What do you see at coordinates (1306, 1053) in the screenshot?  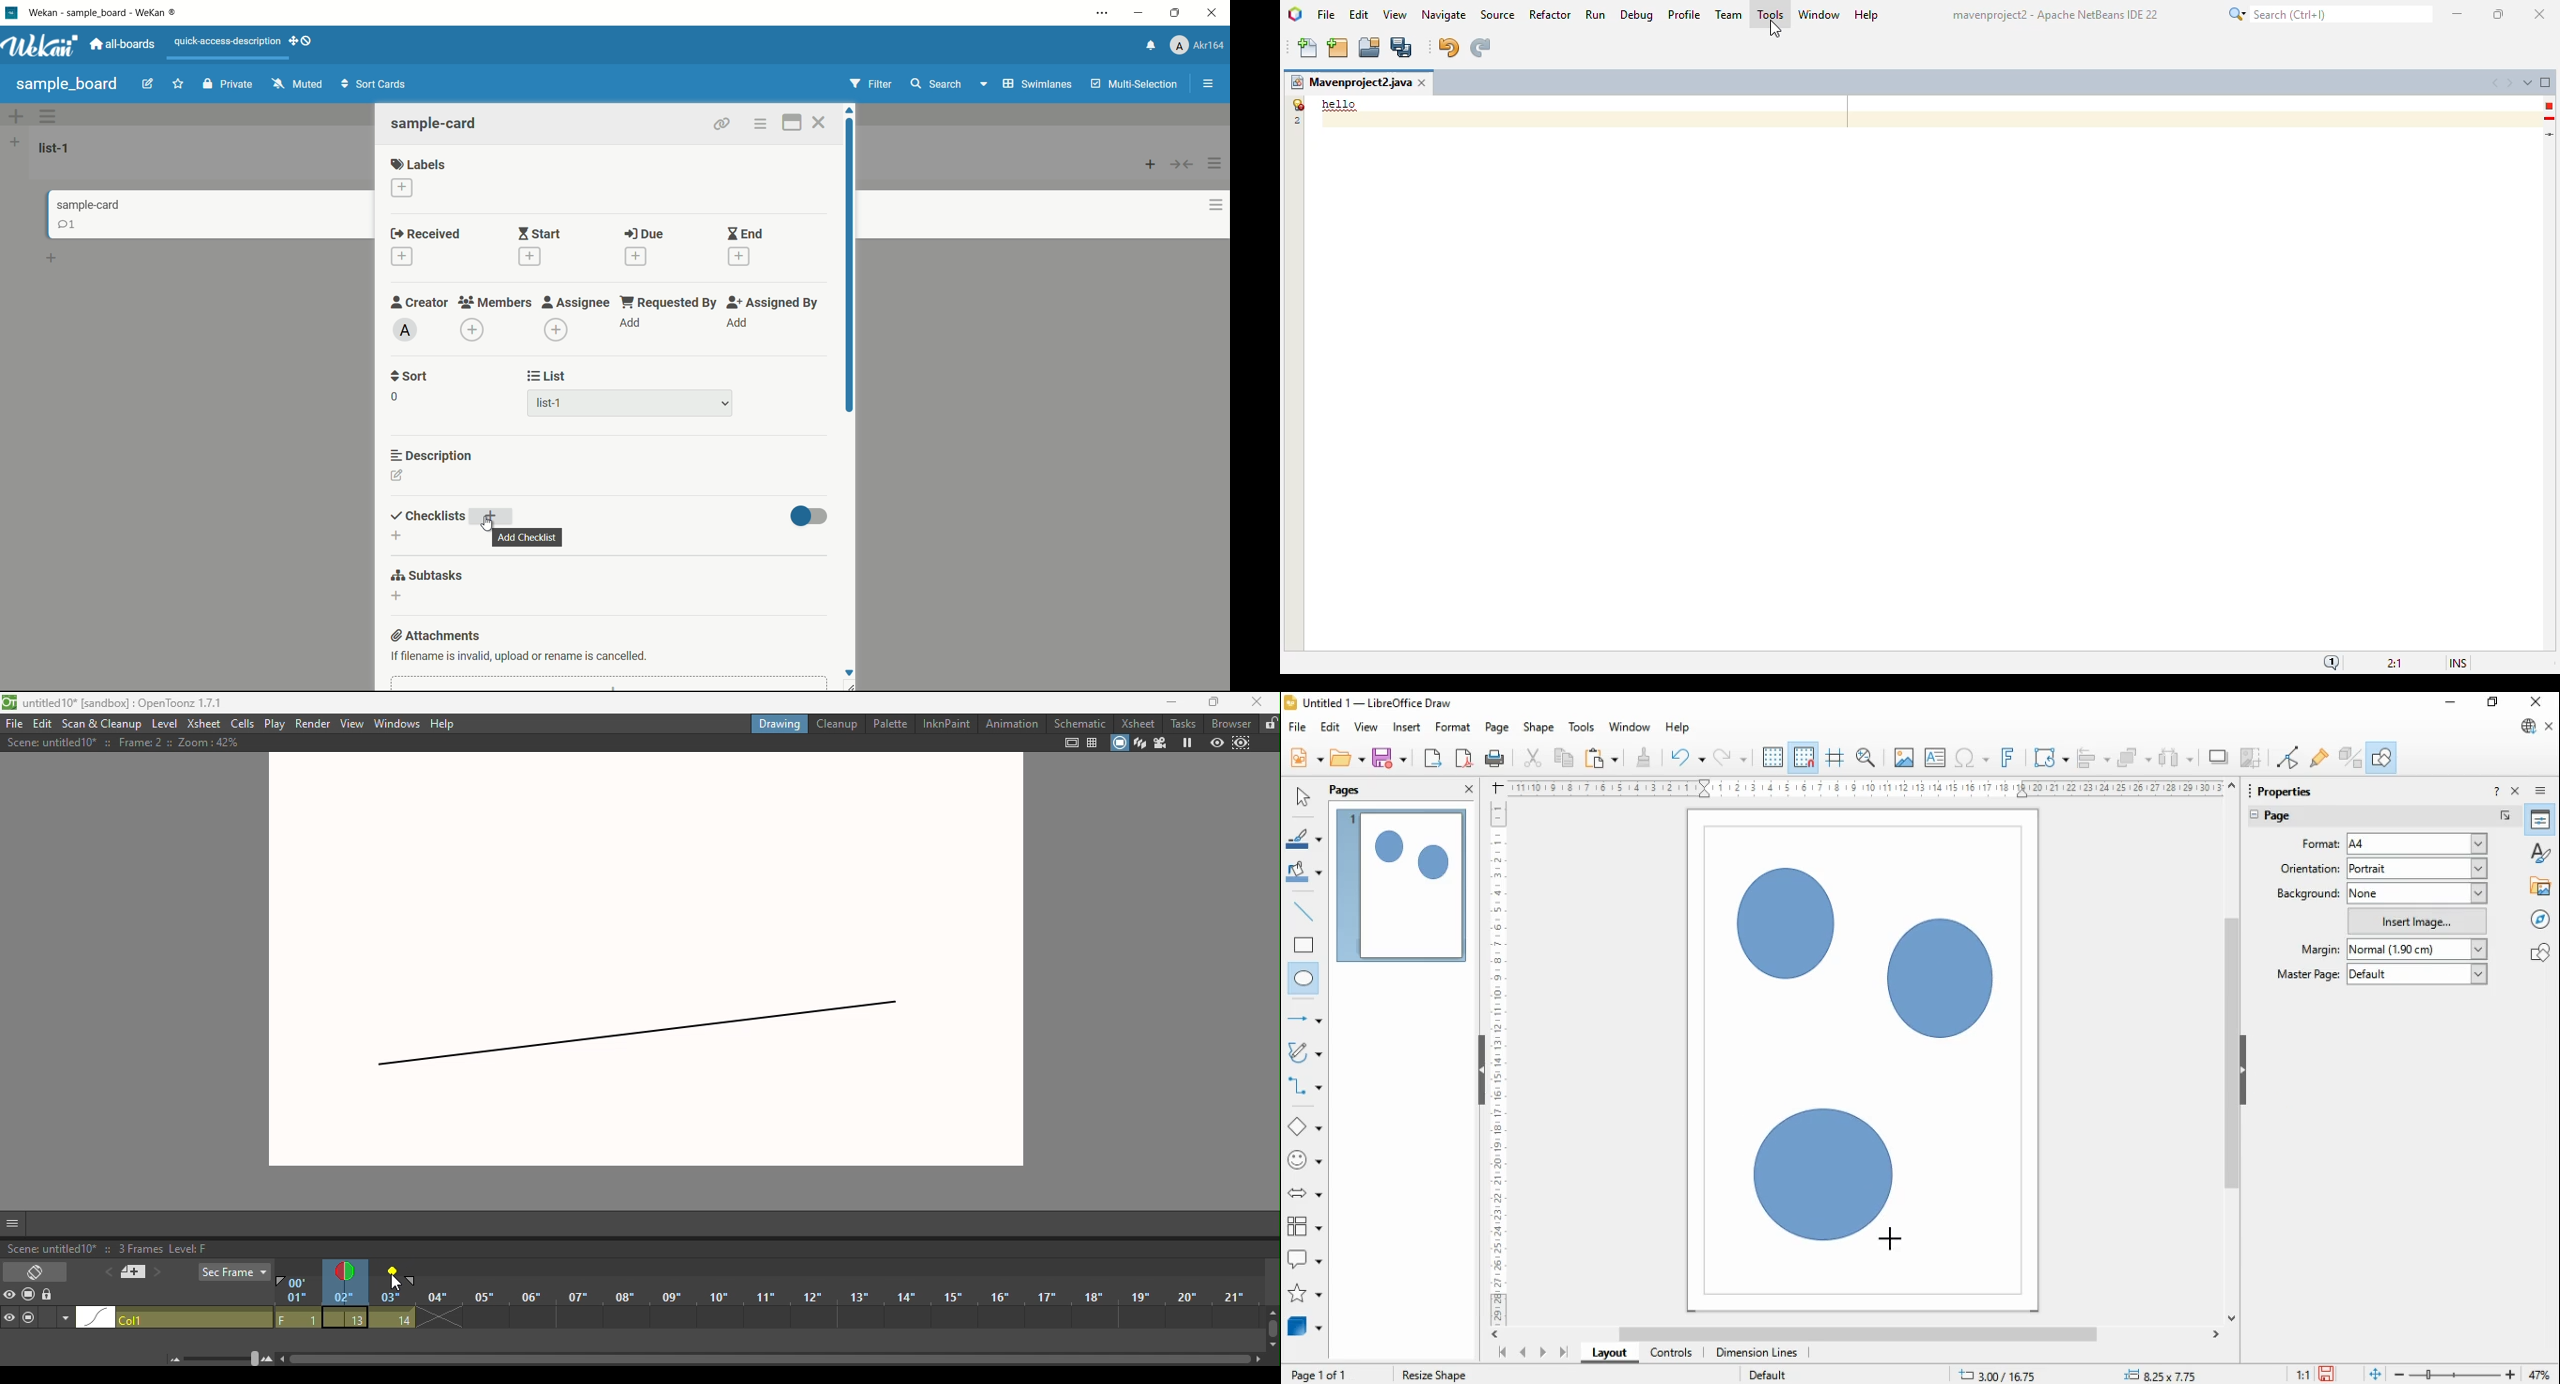 I see `curves and polygons` at bounding box center [1306, 1053].